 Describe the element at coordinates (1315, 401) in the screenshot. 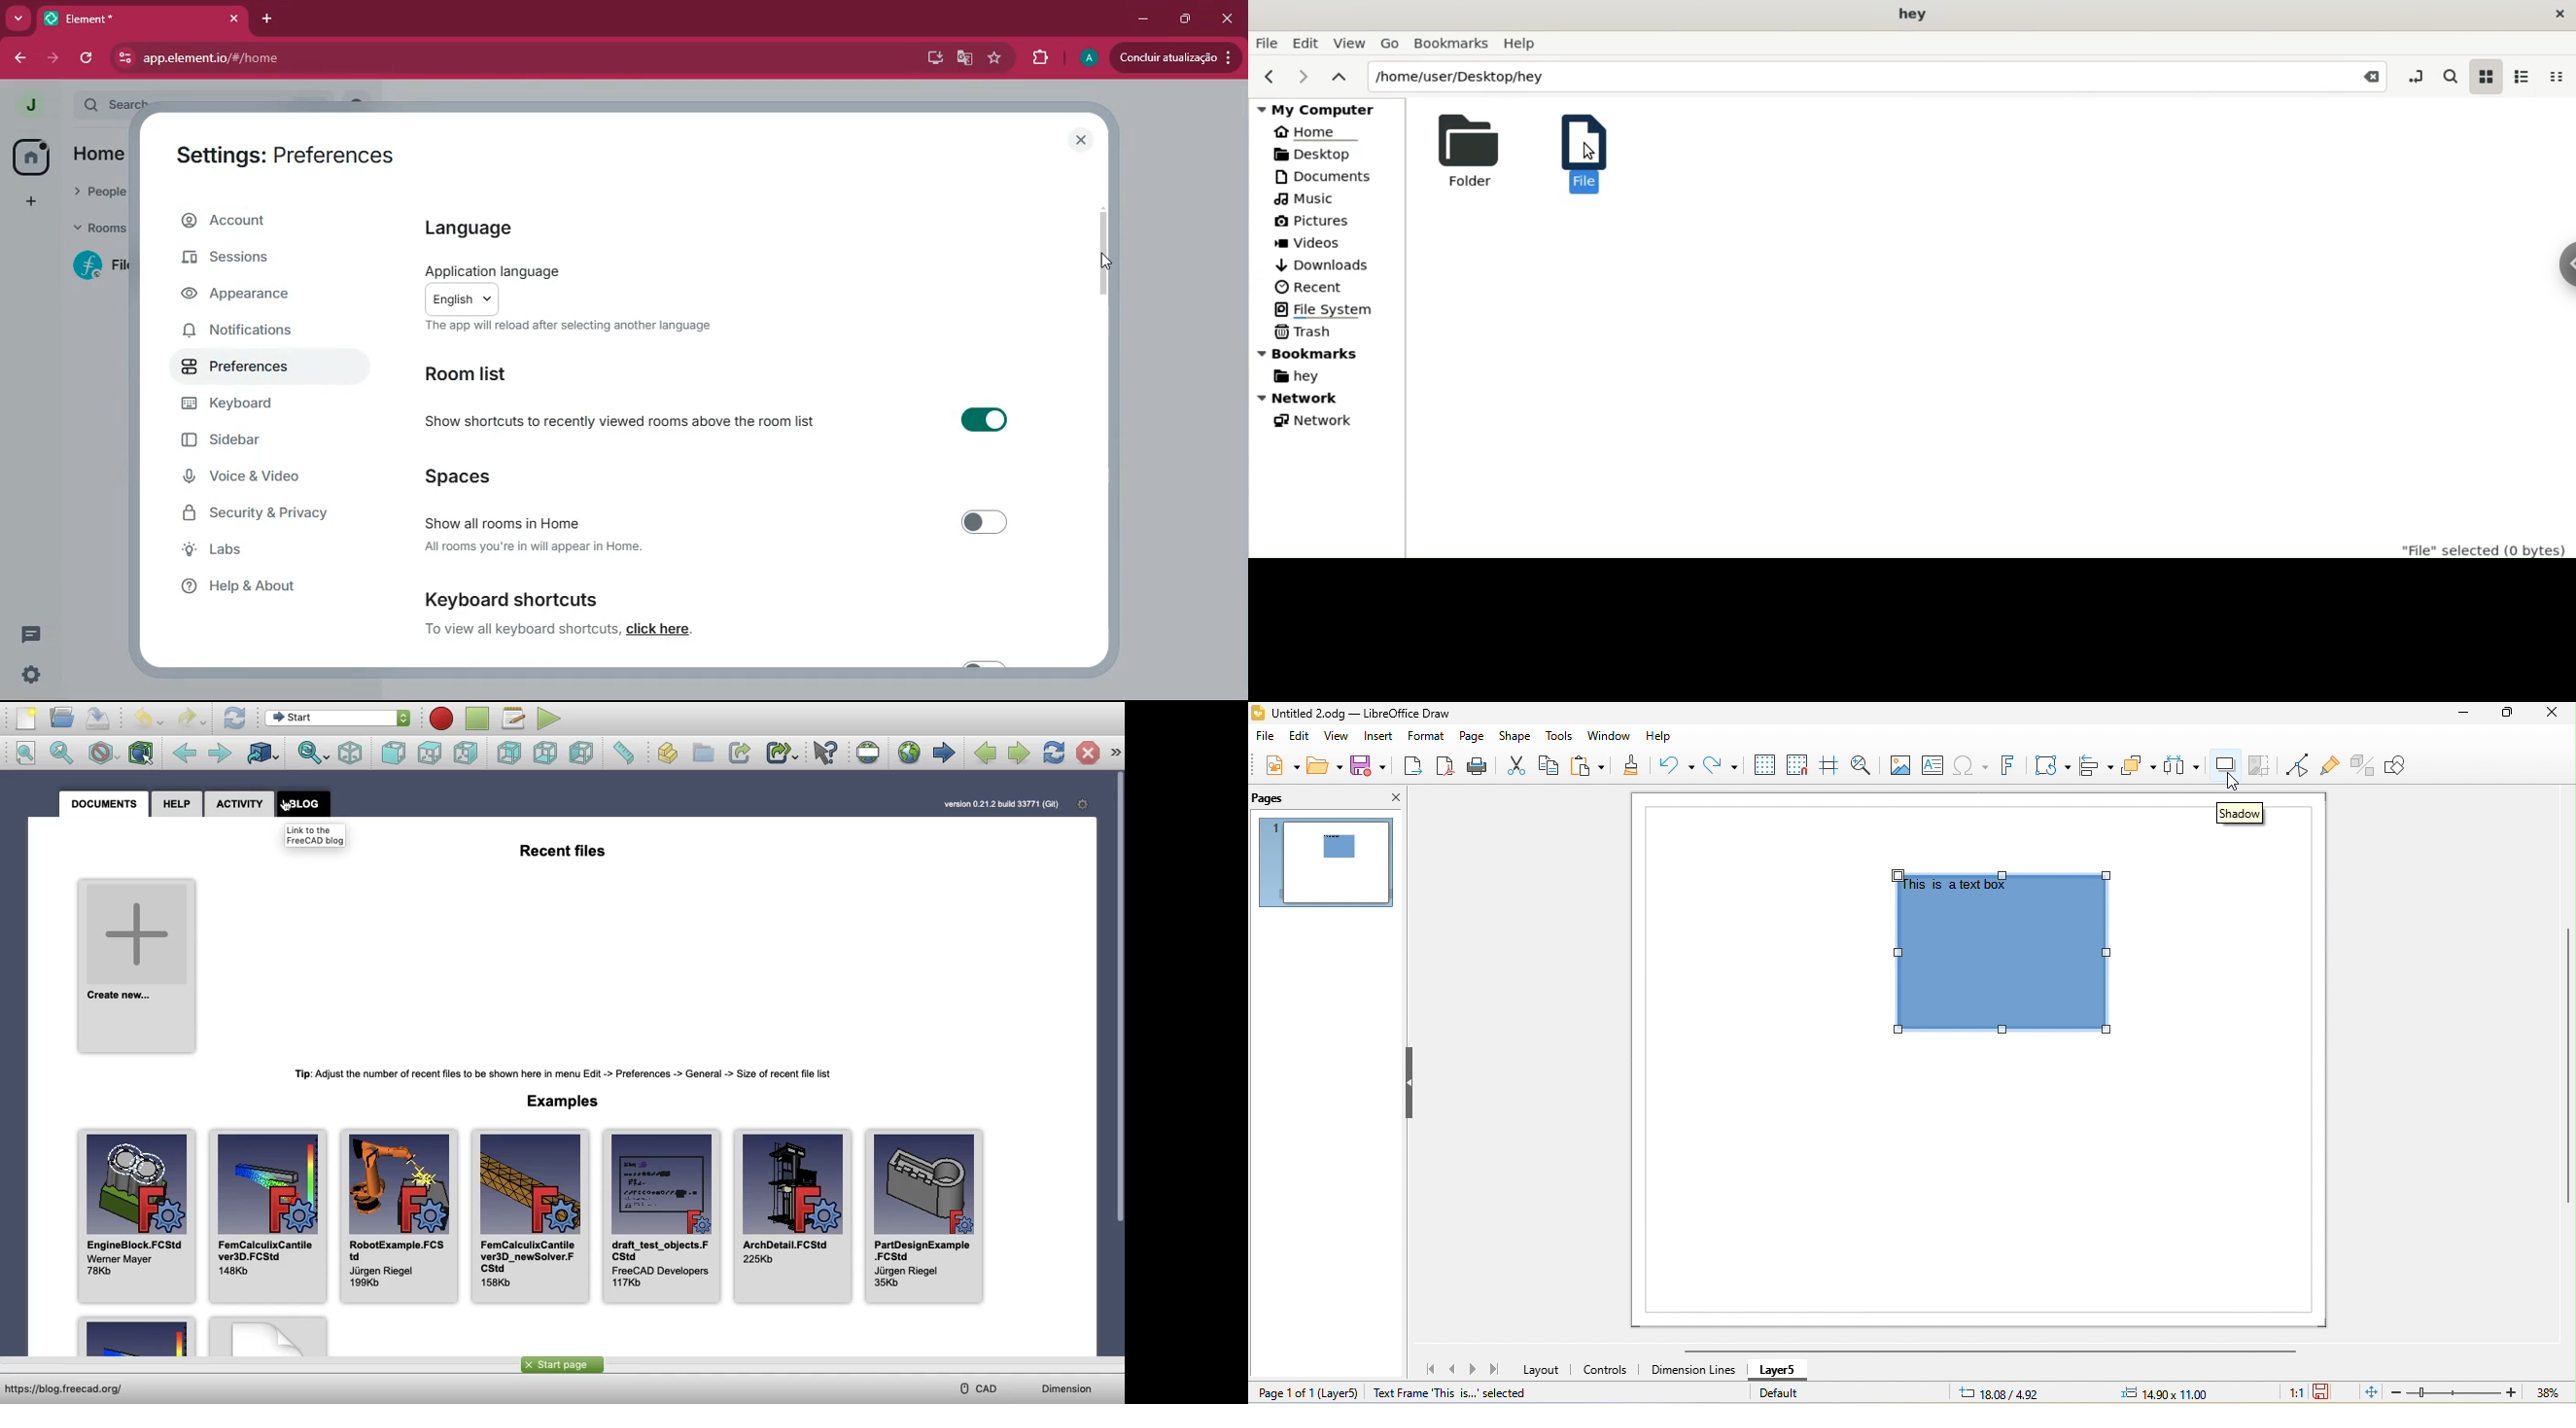

I see `Network` at that location.